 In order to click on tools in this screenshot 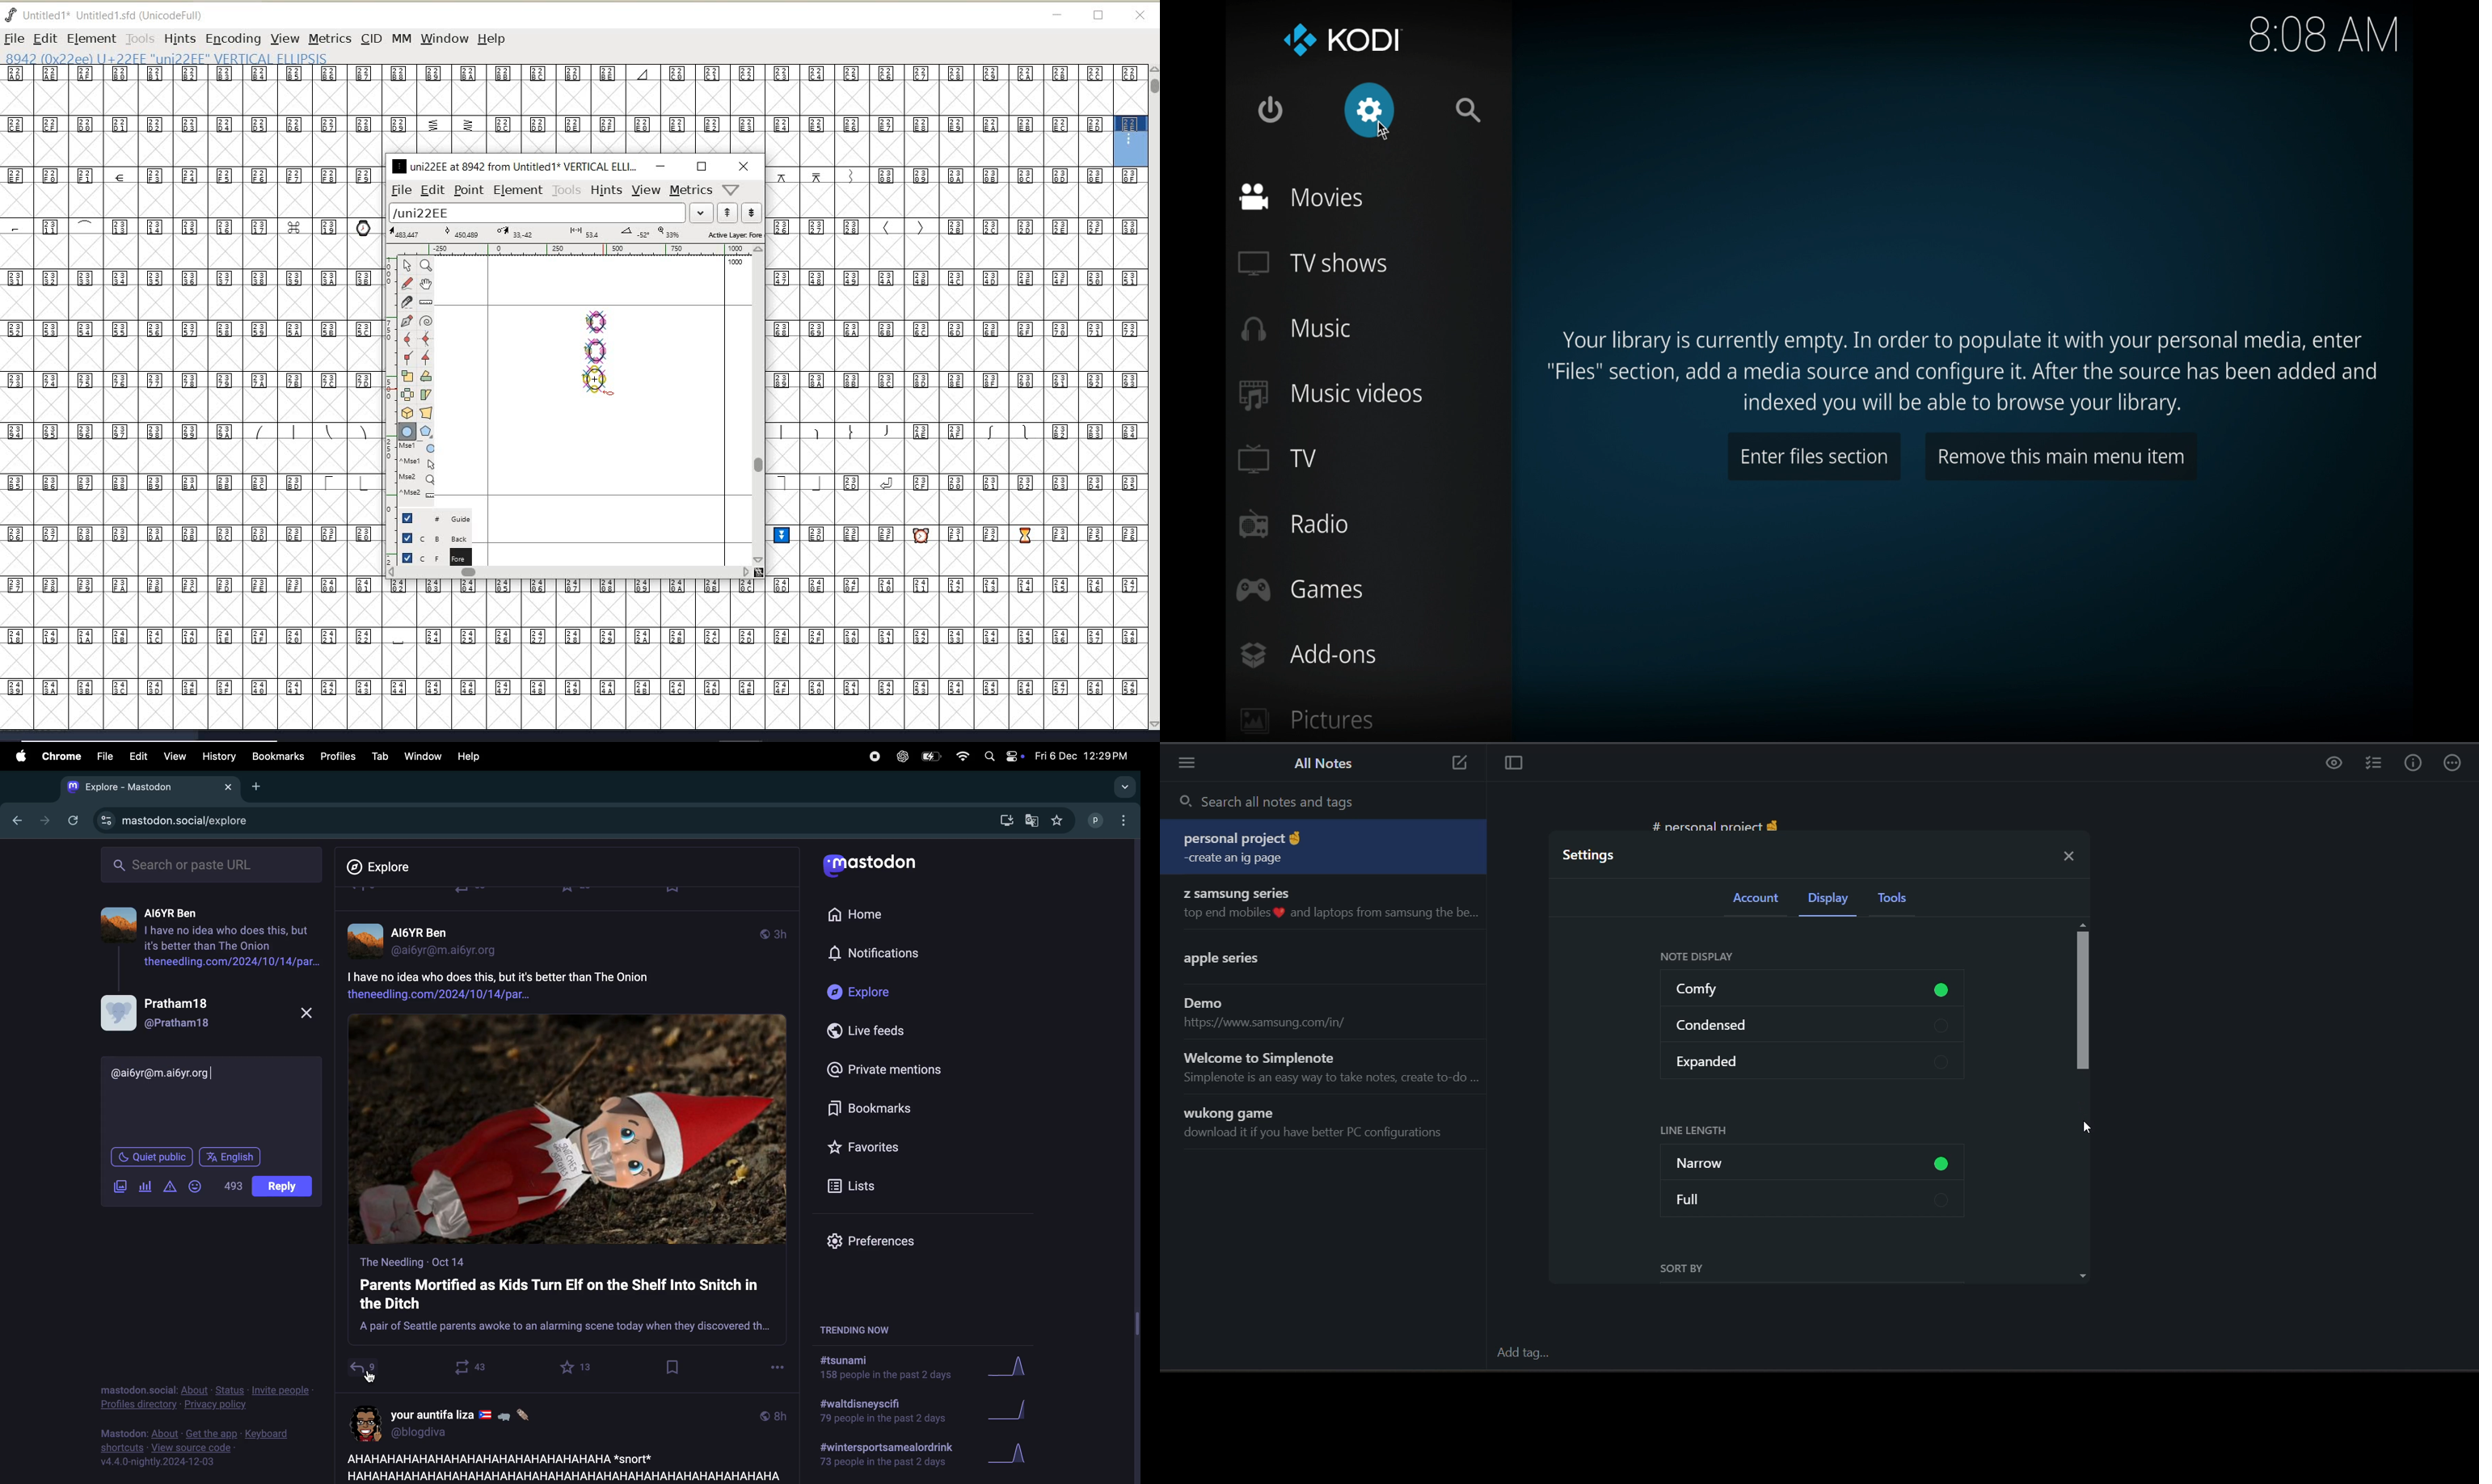, I will do `click(1909, 903)`.